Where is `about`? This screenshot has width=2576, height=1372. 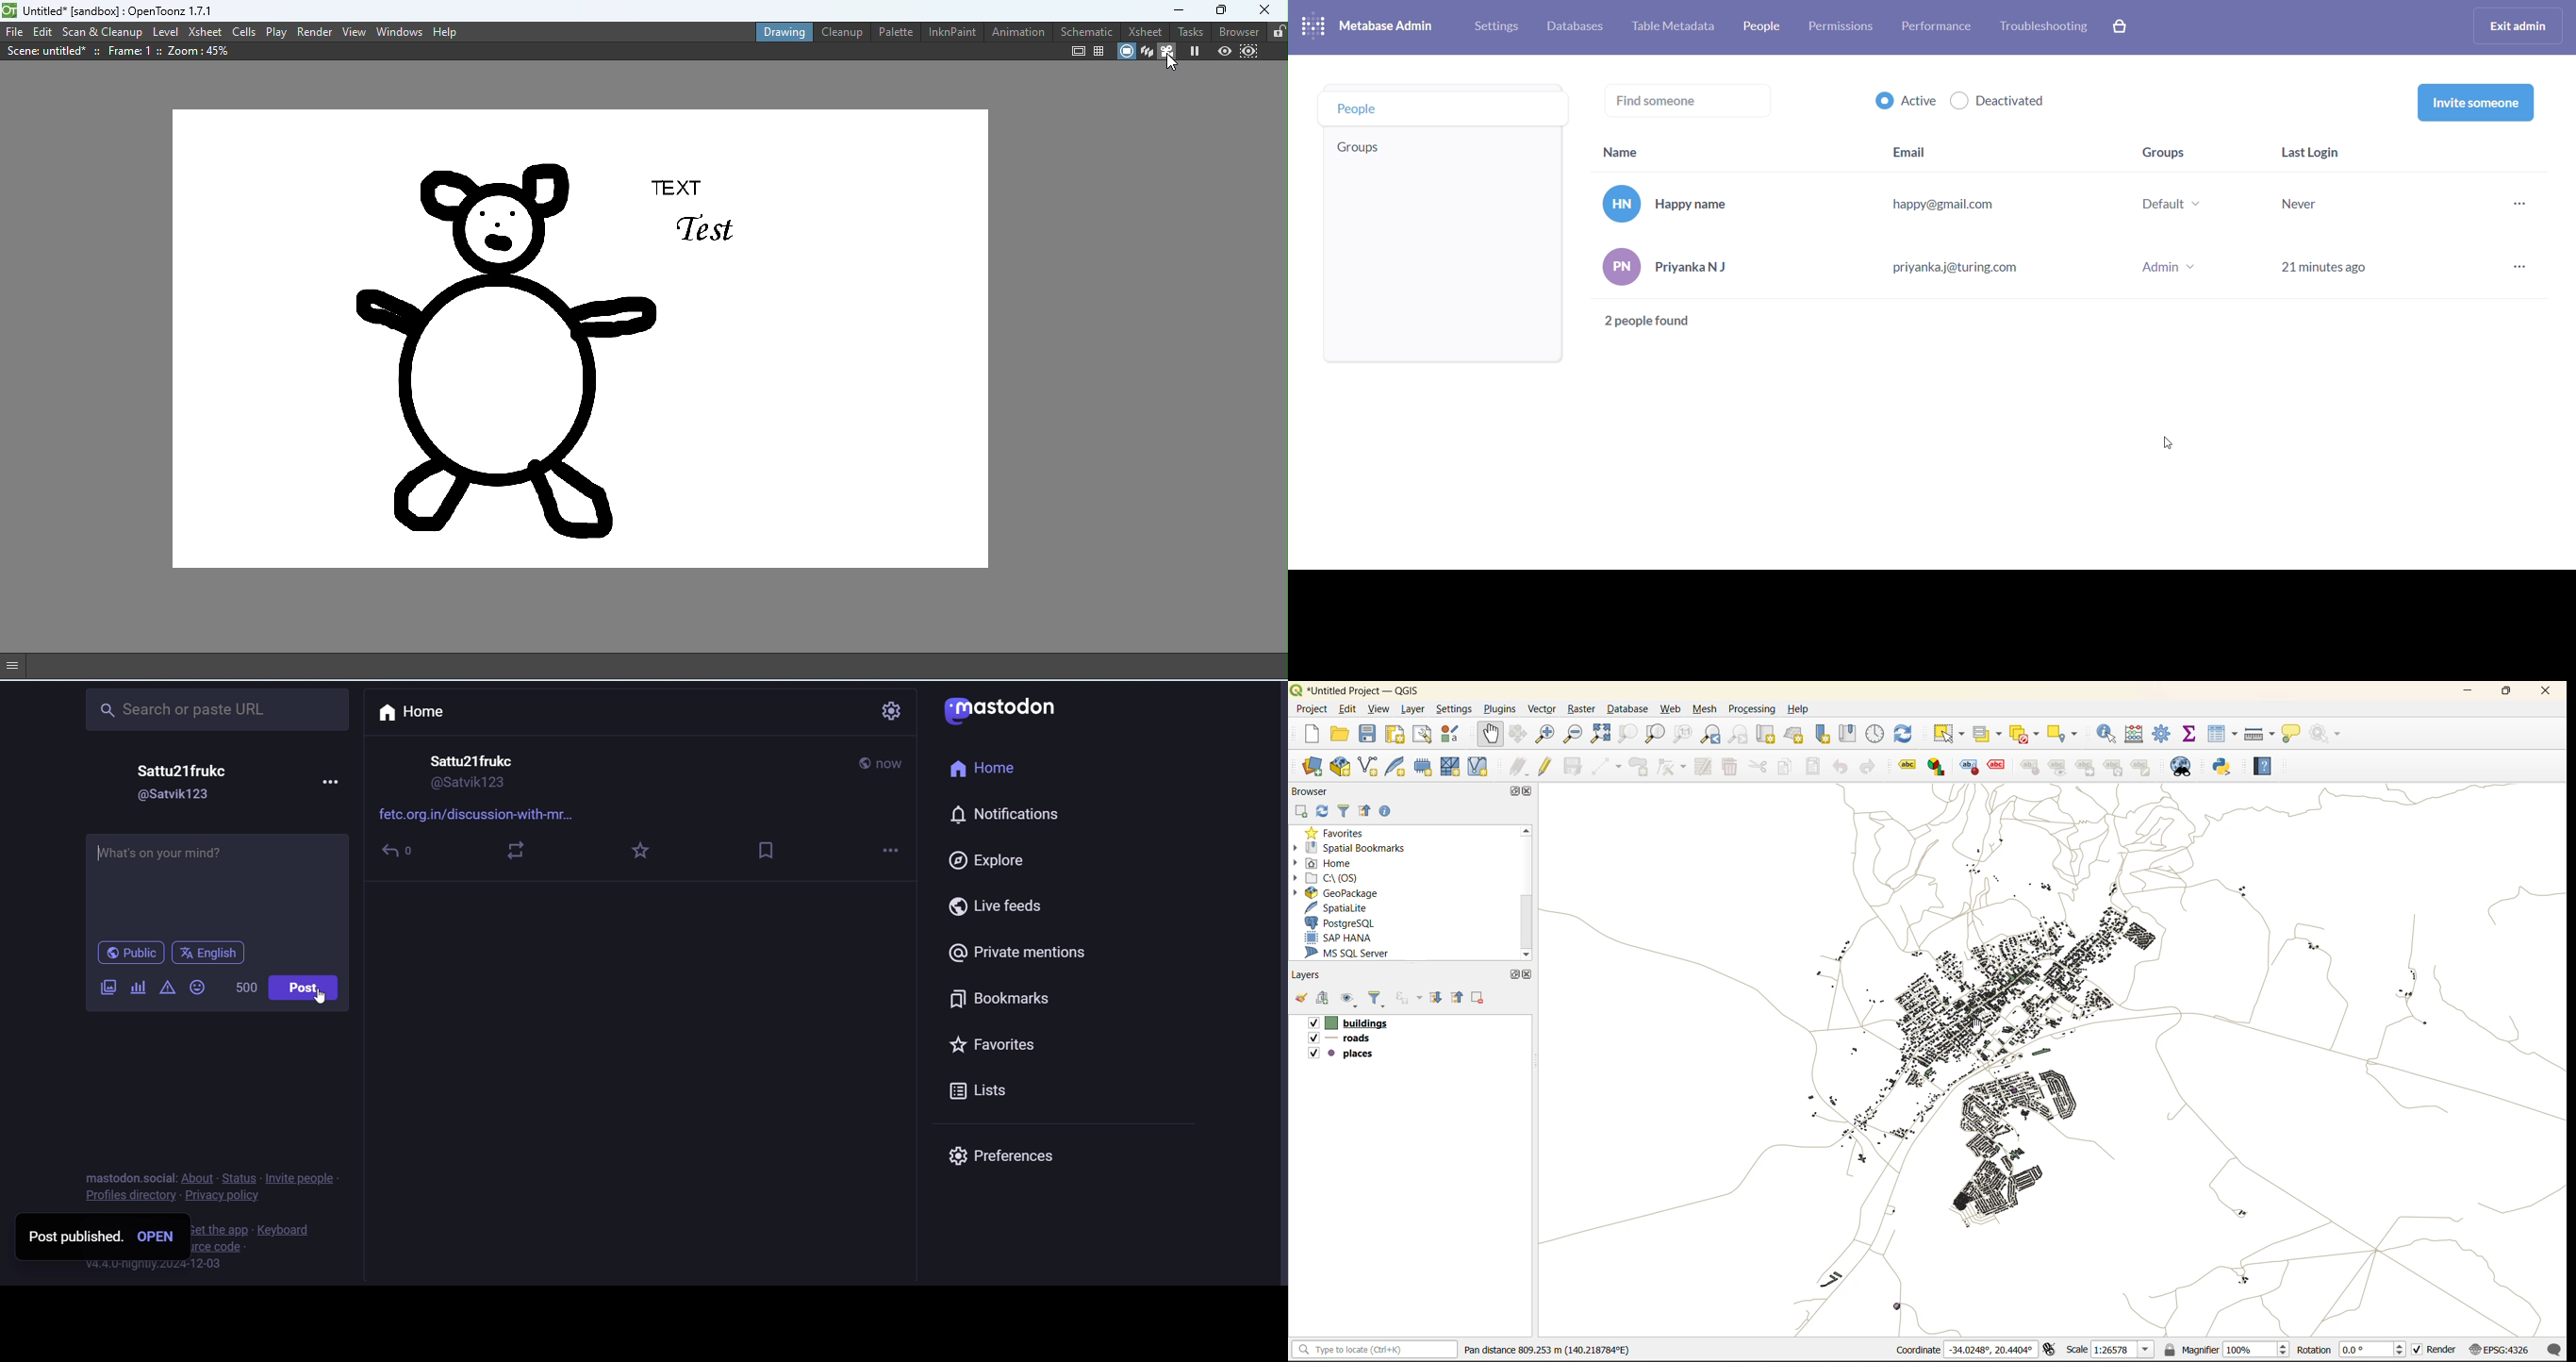 about is located at coordinates (197, 1178).